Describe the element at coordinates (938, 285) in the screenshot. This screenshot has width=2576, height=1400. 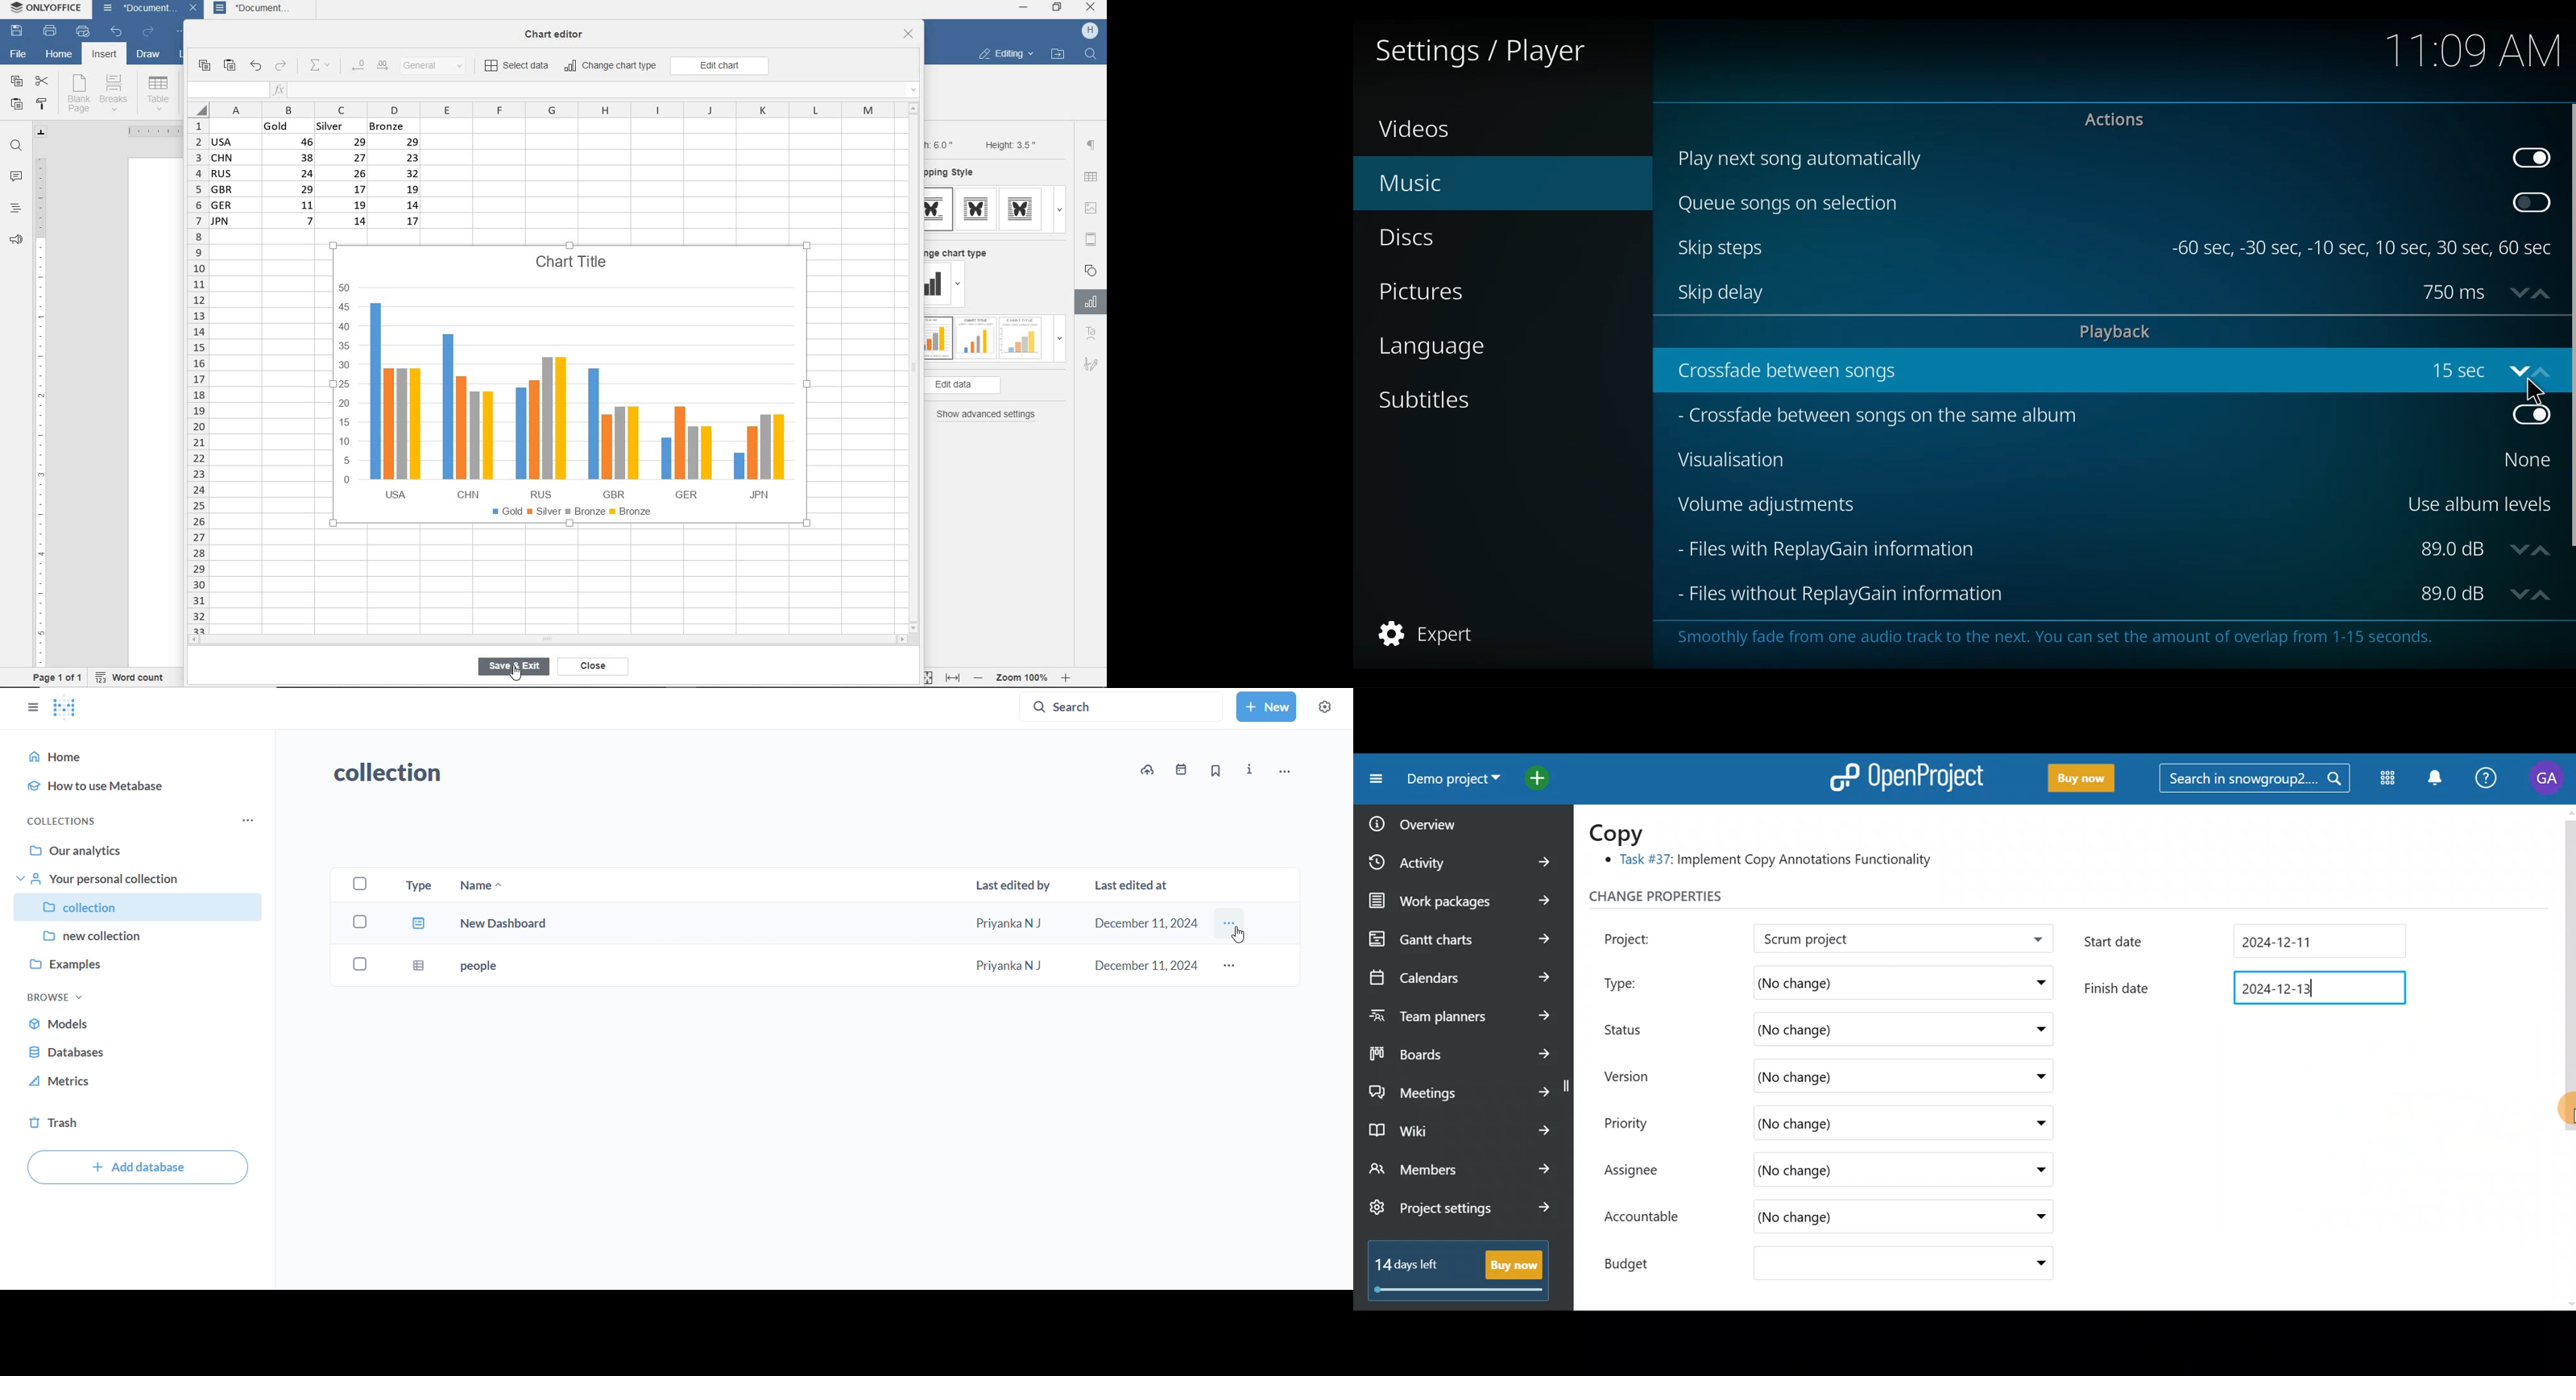
I see `change type` at that location.